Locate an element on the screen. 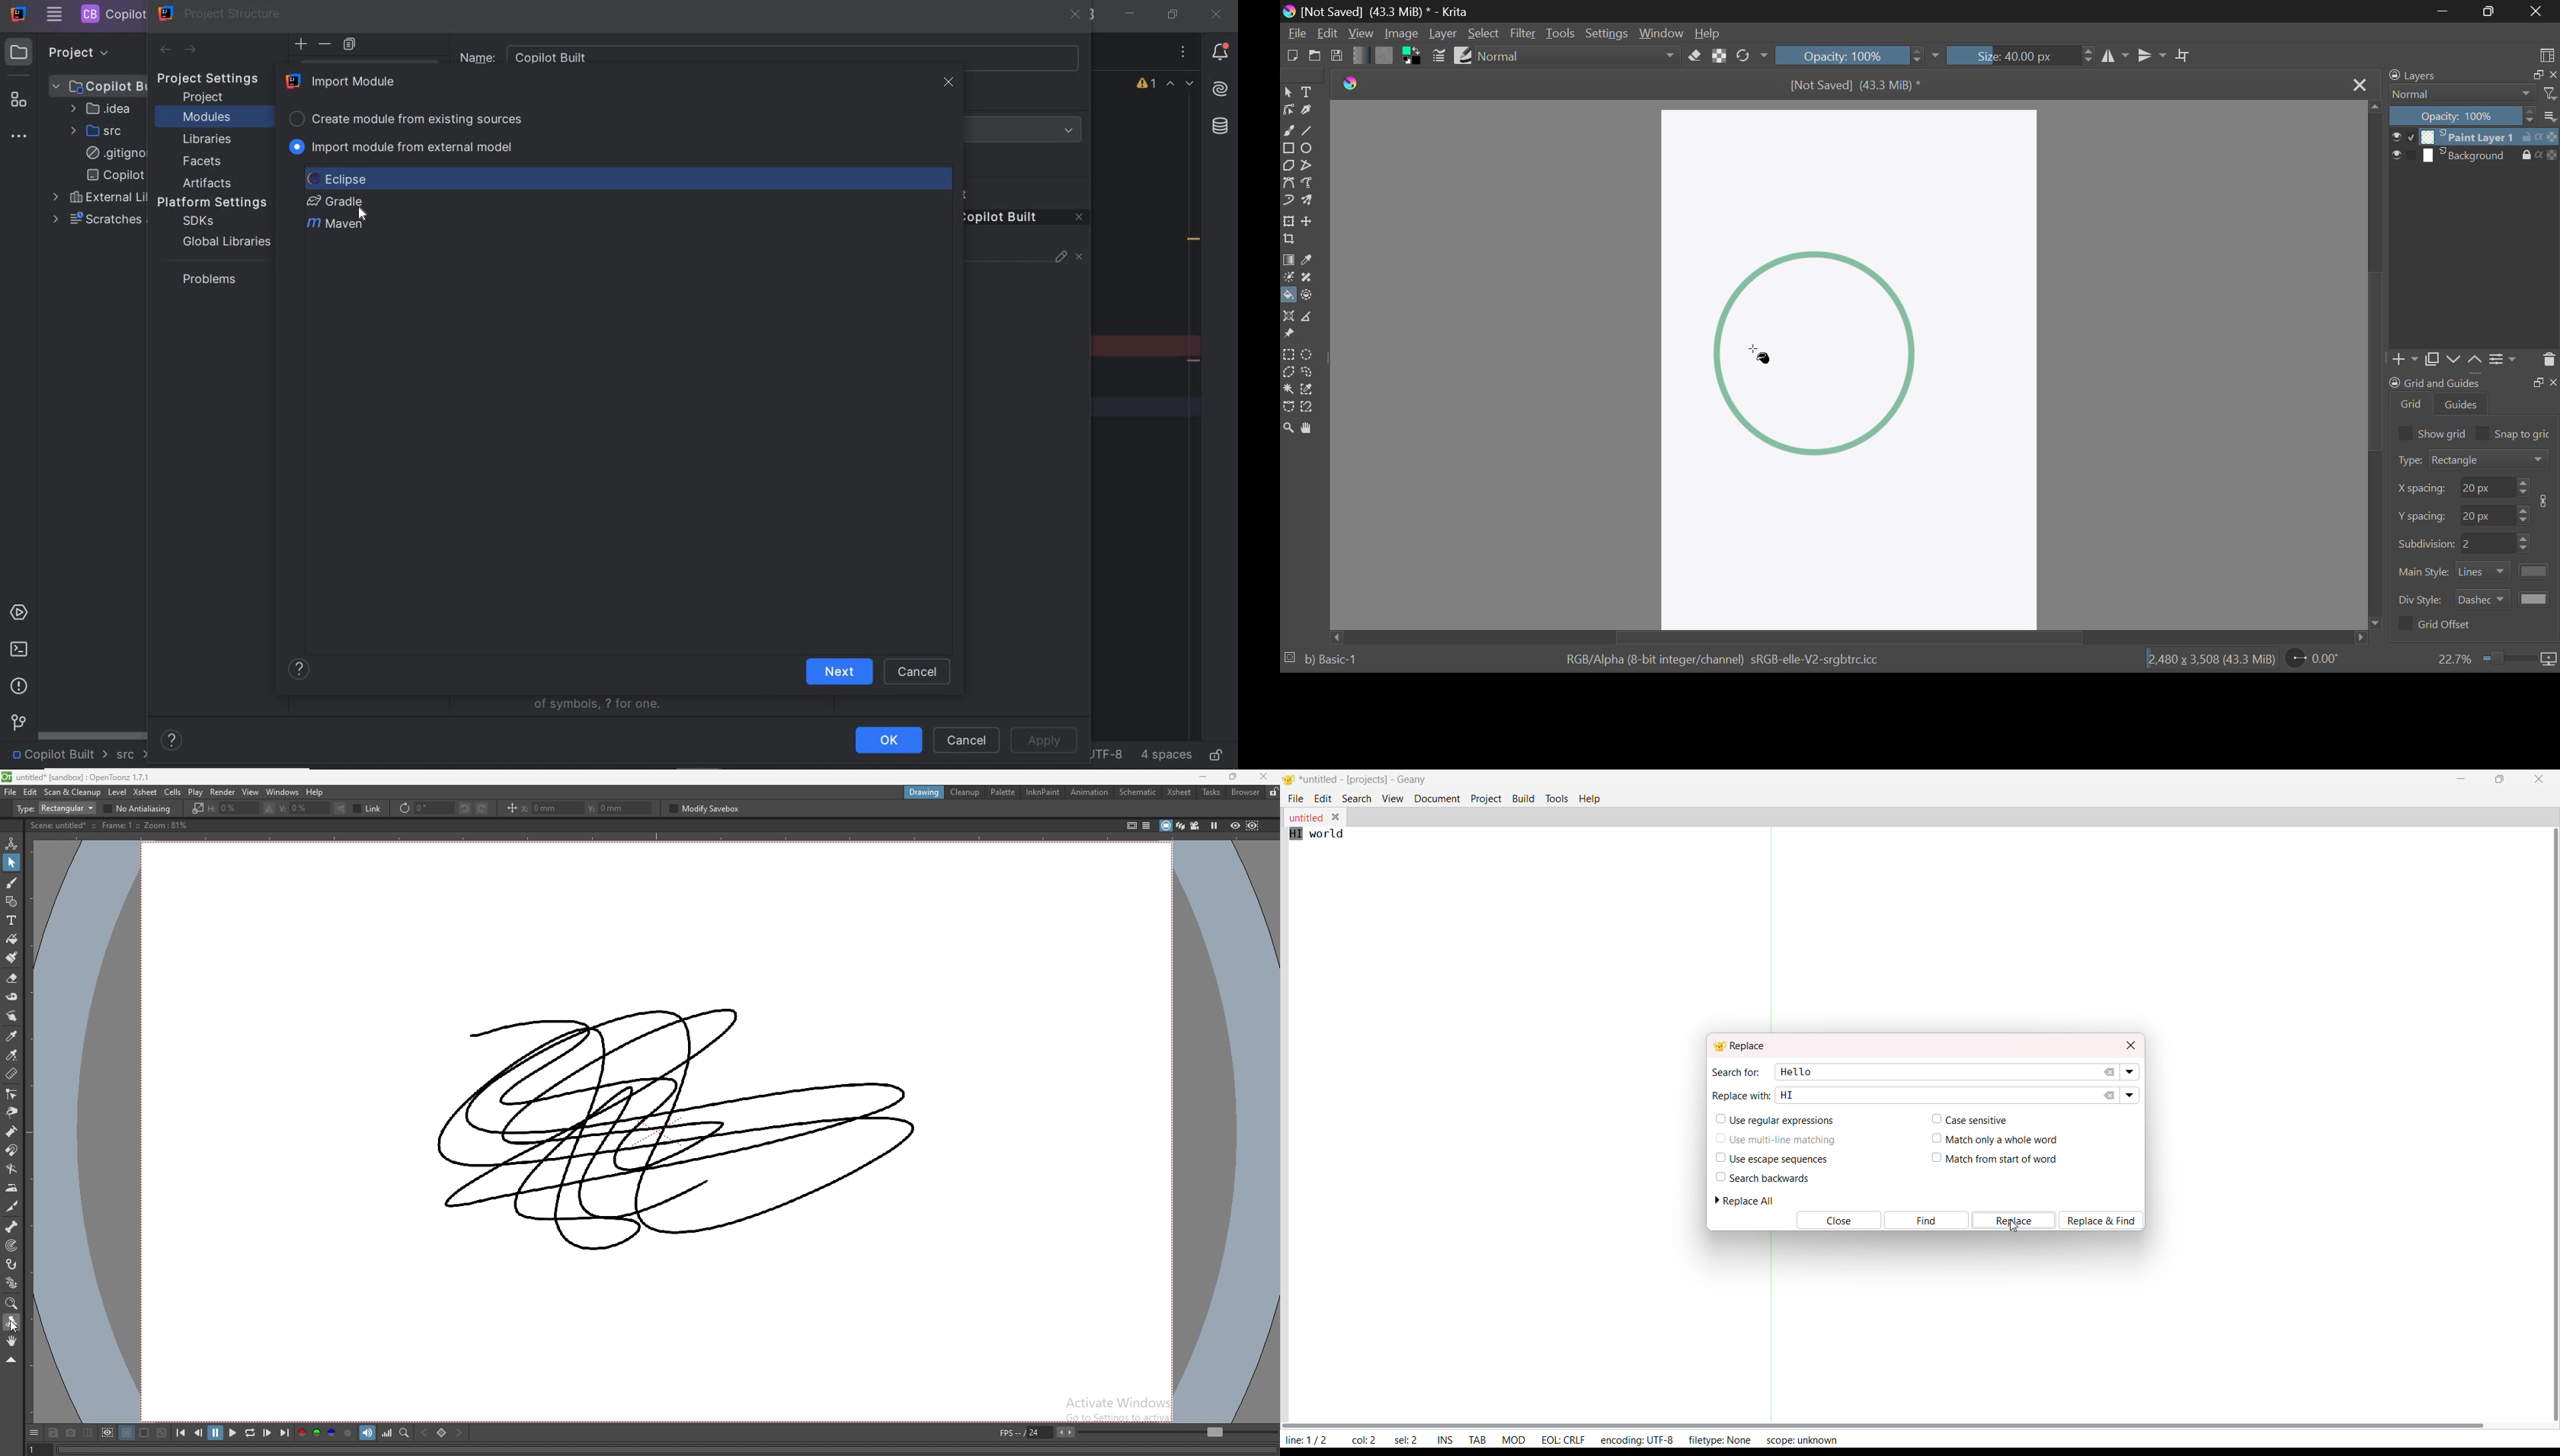 The height and width of the screenshot is (1456, 2576). Dynamic Brush is located at coordinates (1289, 201).